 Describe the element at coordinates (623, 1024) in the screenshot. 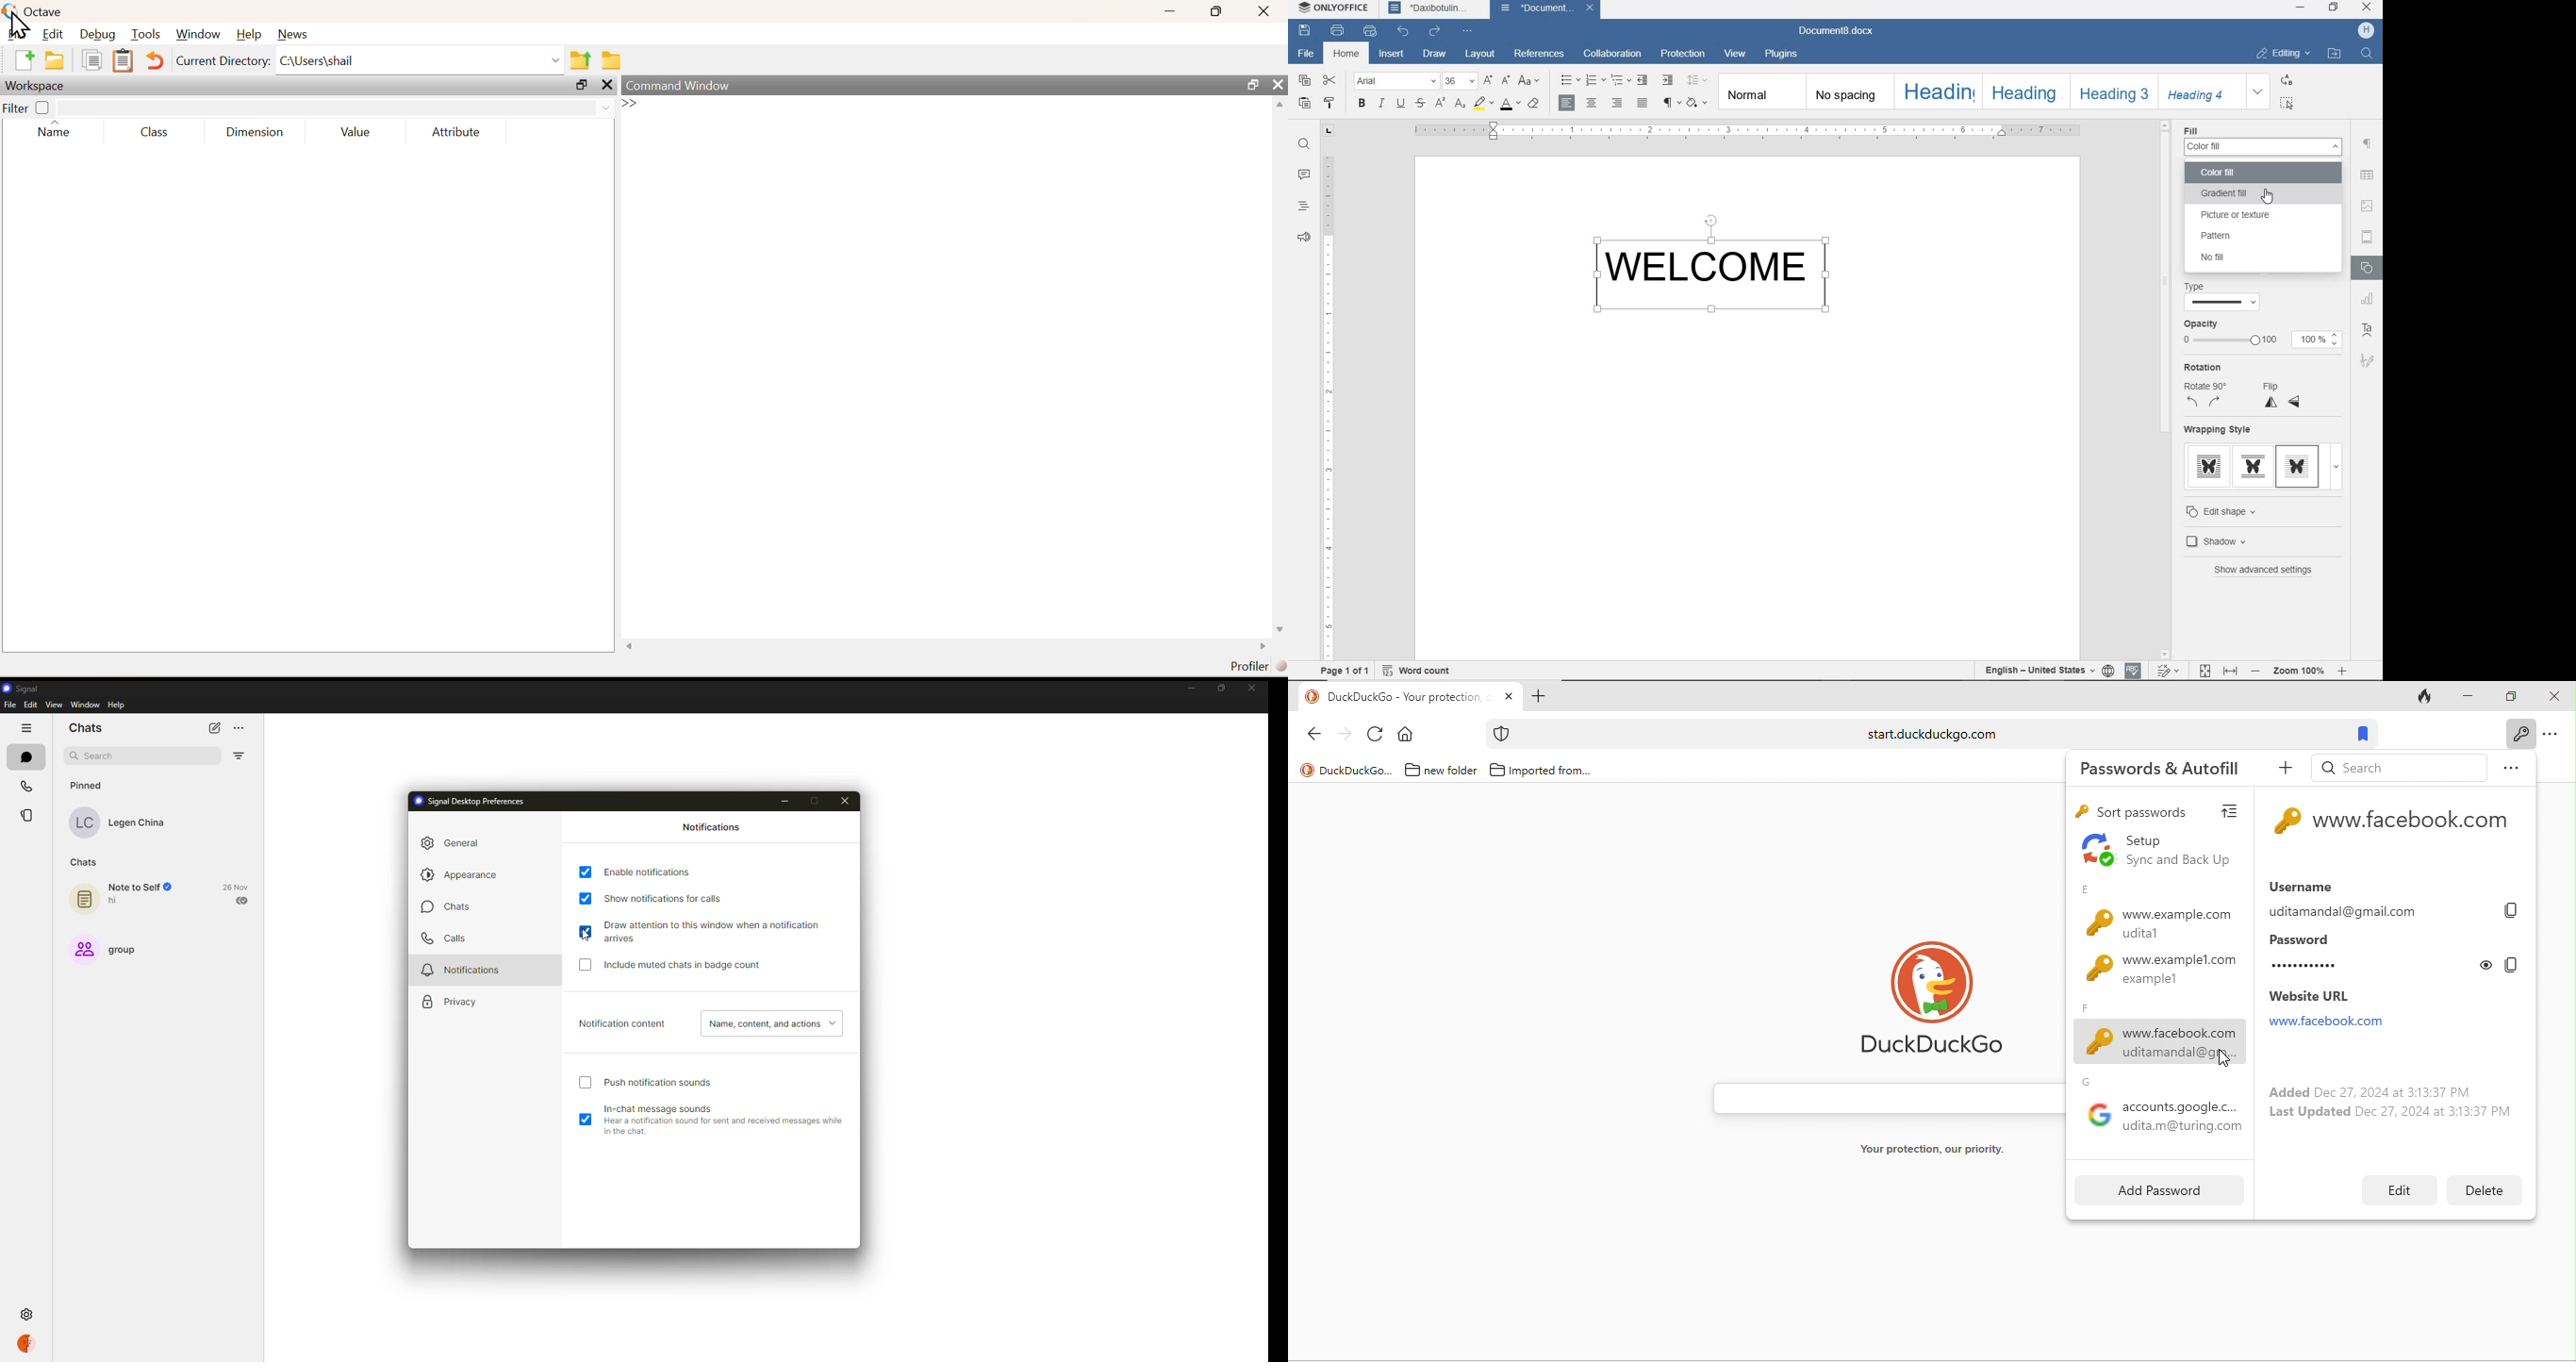

I see `notification  content` at that location.